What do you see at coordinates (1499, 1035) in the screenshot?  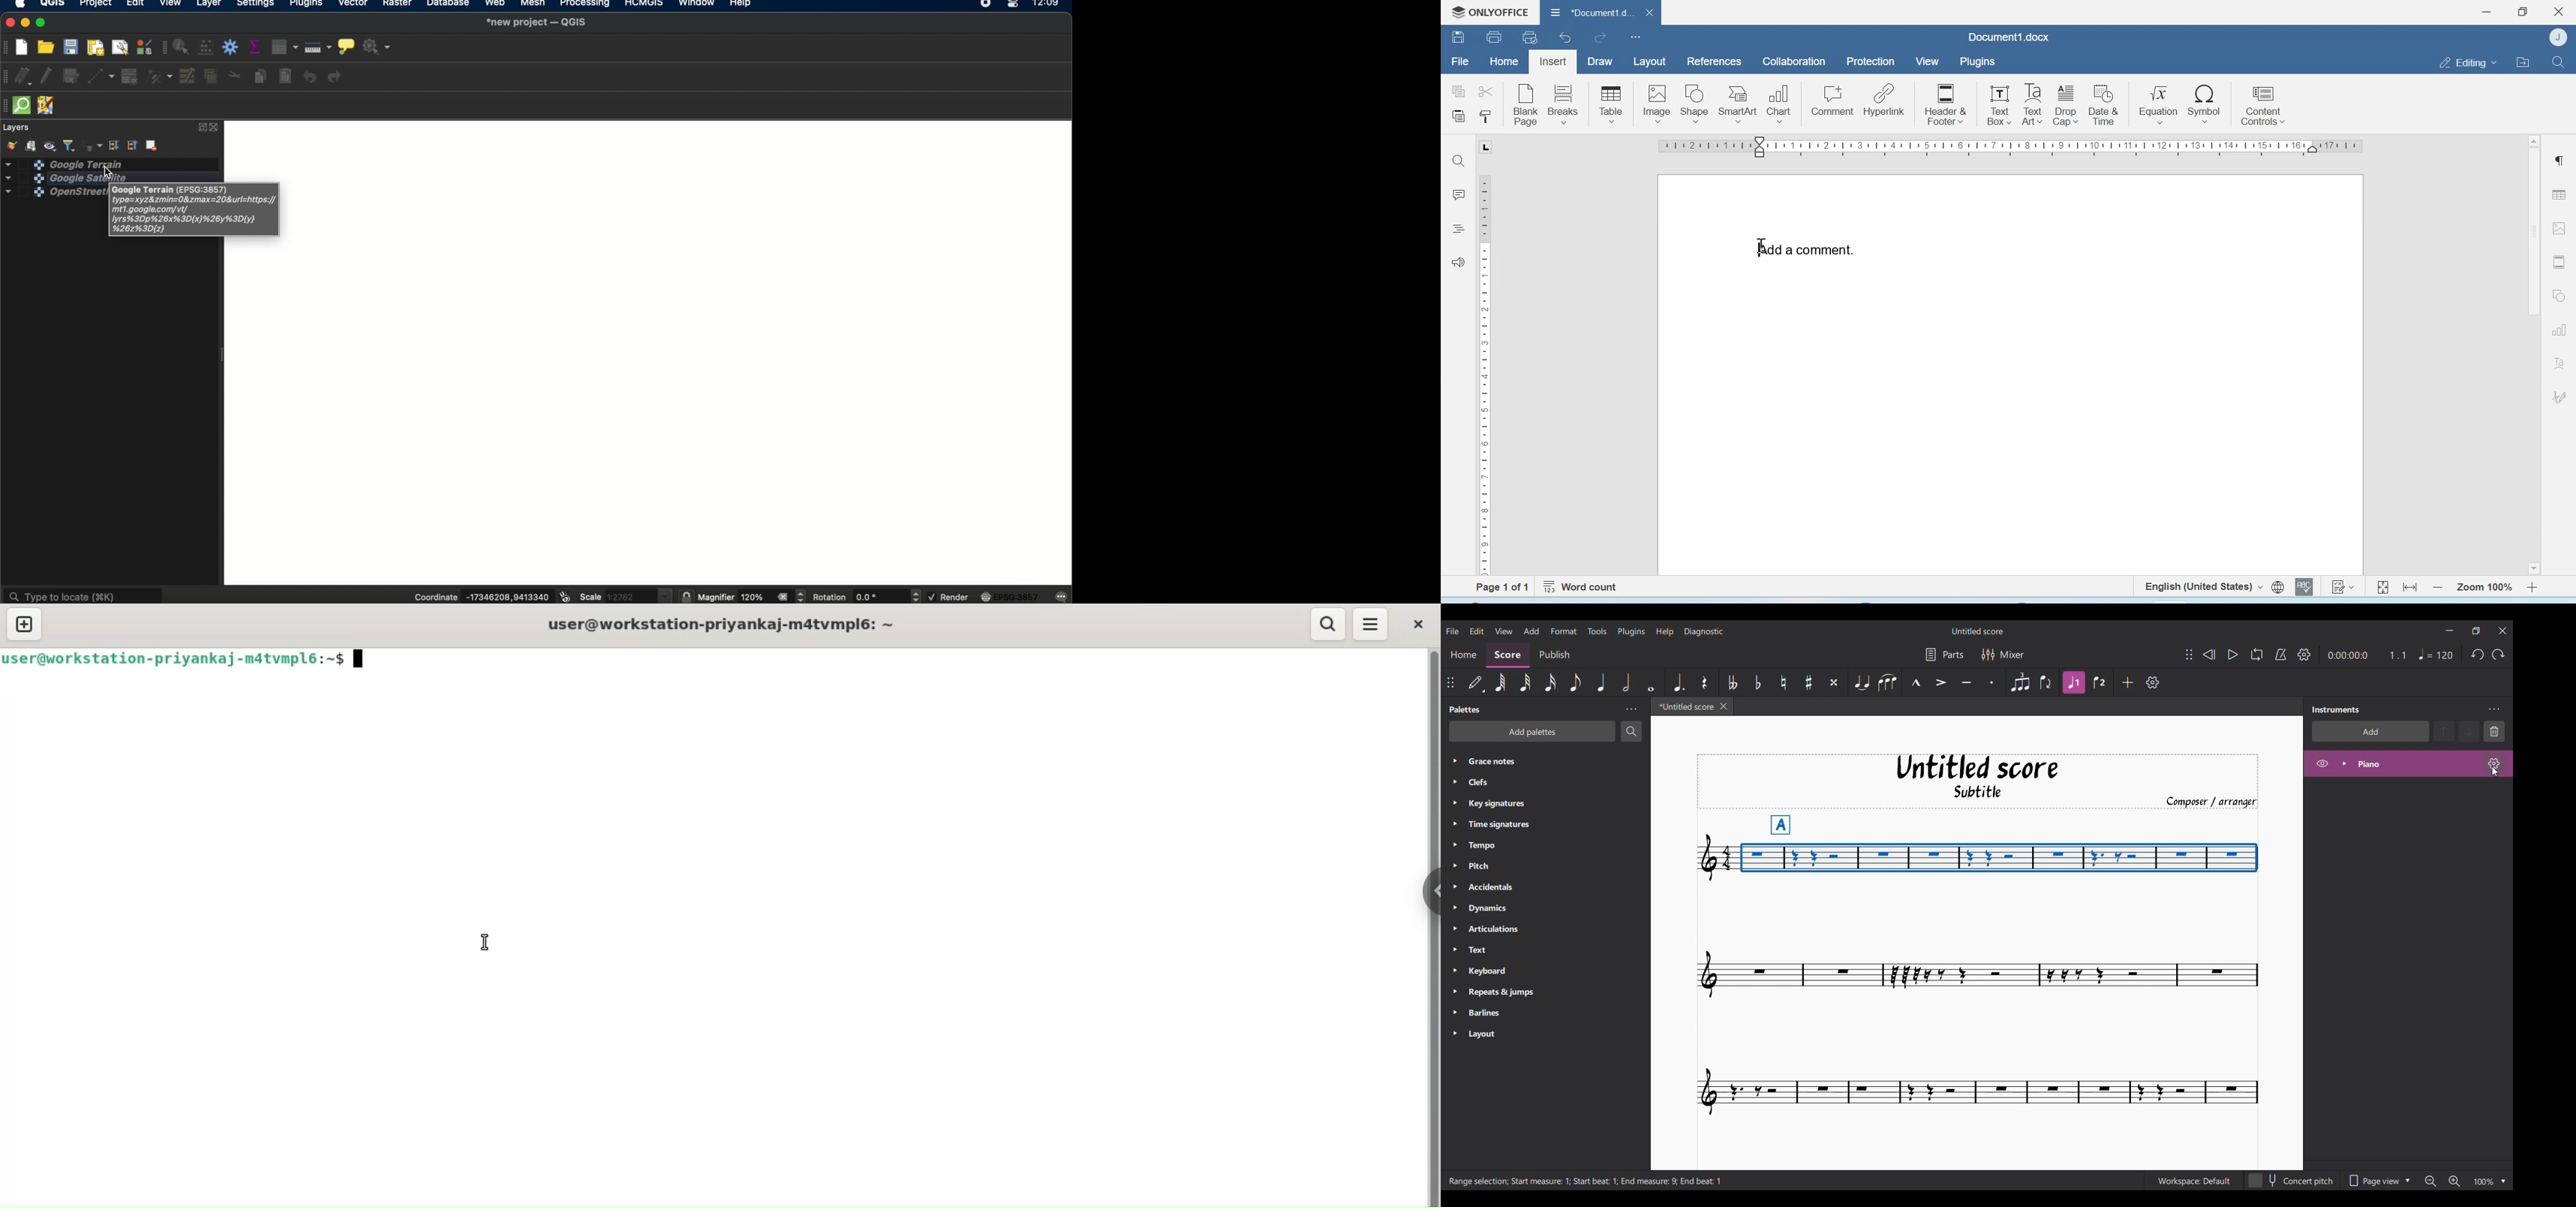 I see `Layout` at bounding box center [1499, 1035].